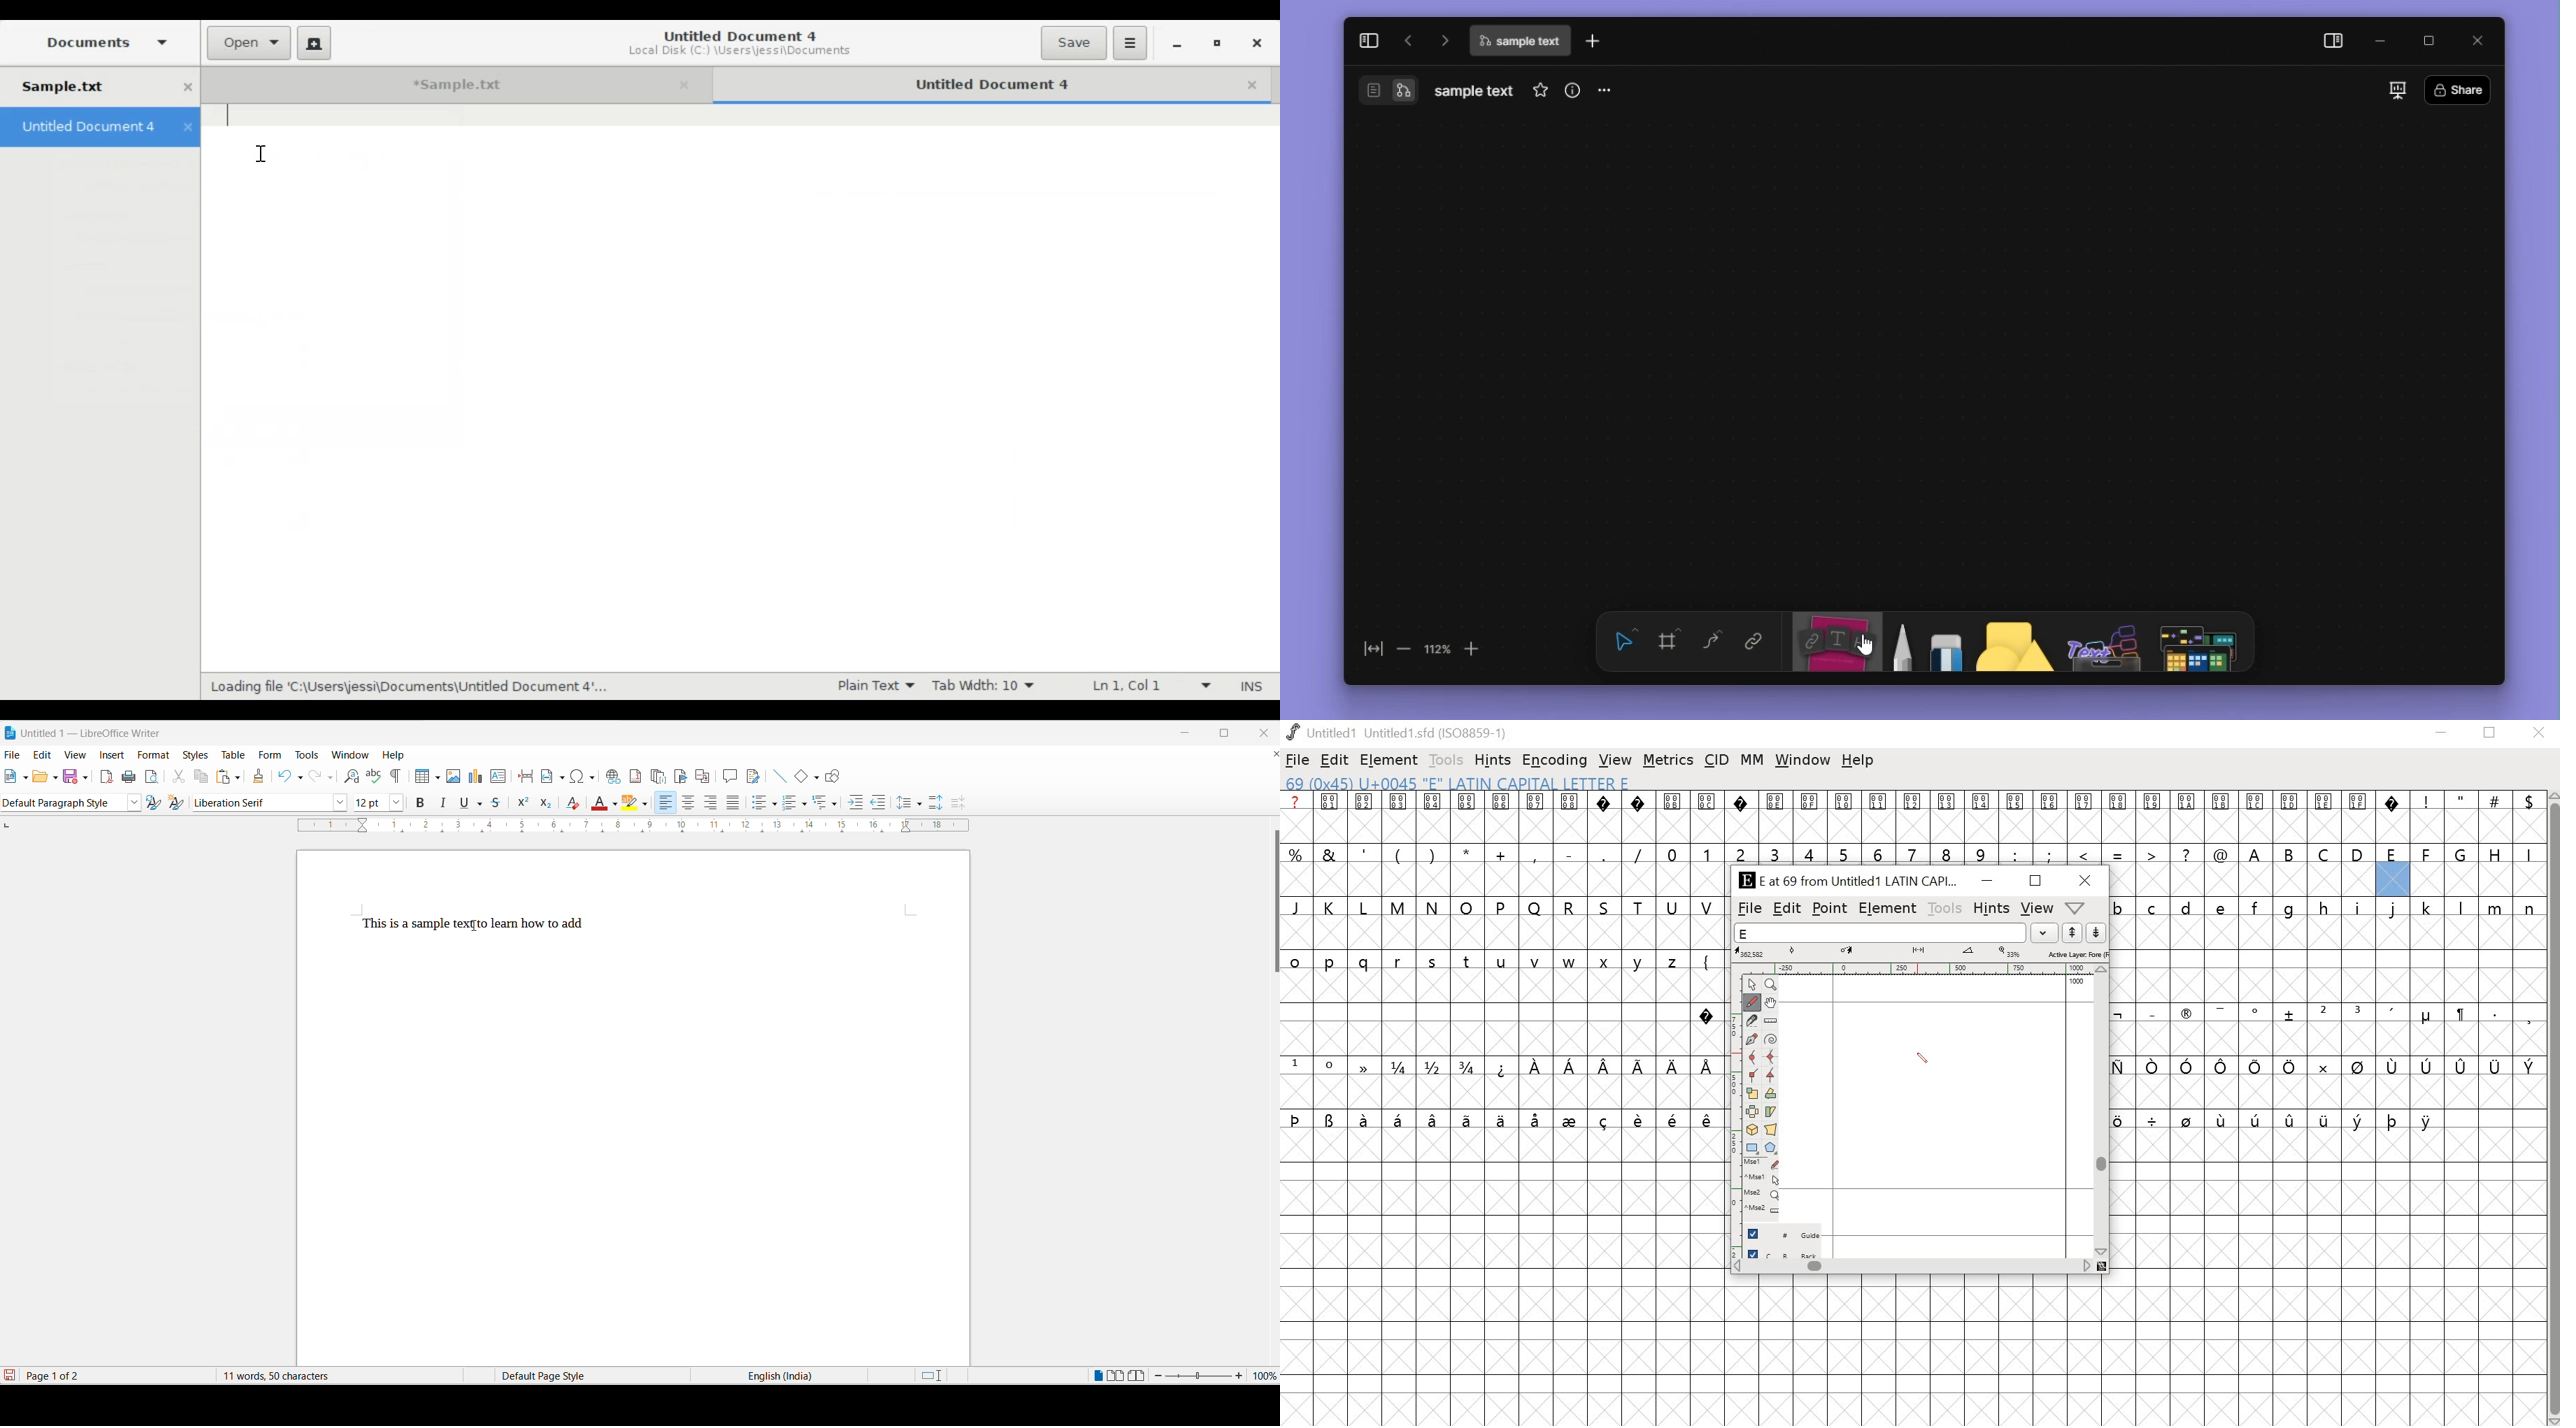 The width and height of the screenshot is (2576, 1428). Describe the element at coordinates (12, 777) in the screenshot. I see `new` at that location.